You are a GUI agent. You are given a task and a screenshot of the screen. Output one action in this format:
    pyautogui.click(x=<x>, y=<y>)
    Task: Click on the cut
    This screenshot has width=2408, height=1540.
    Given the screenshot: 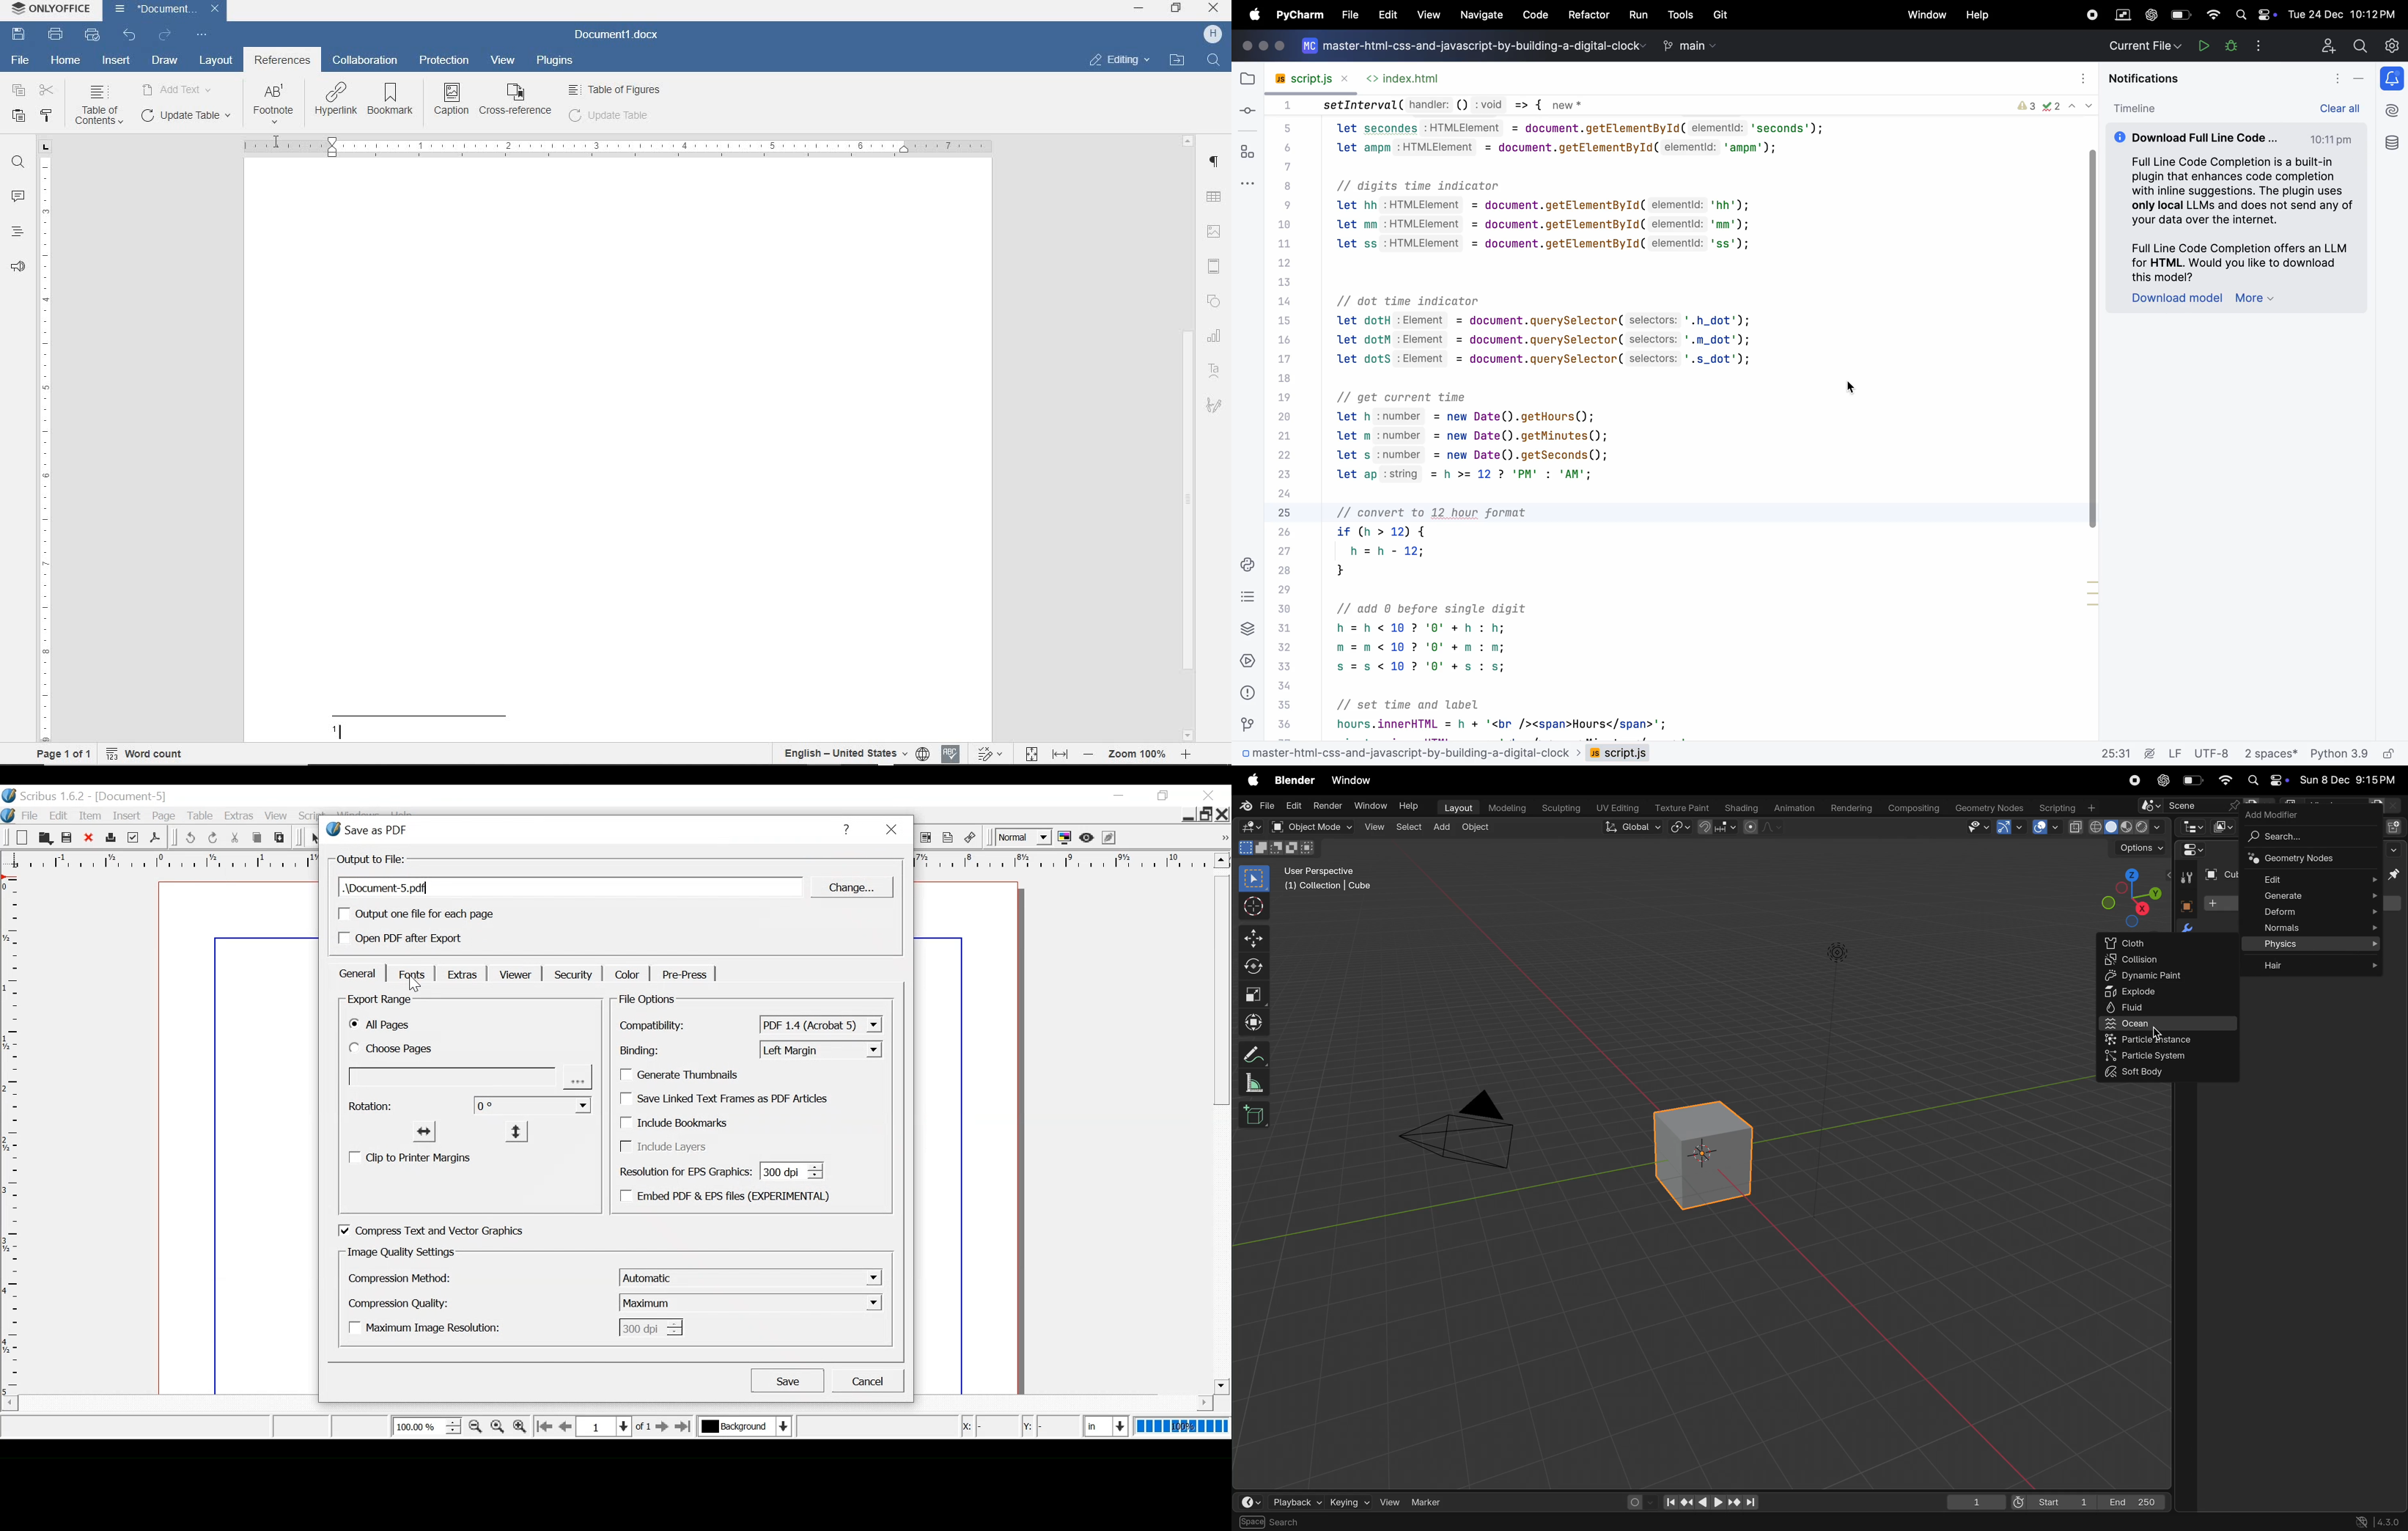 What is the action you would take?
    pyautogui.click(x=47, y=90)
    